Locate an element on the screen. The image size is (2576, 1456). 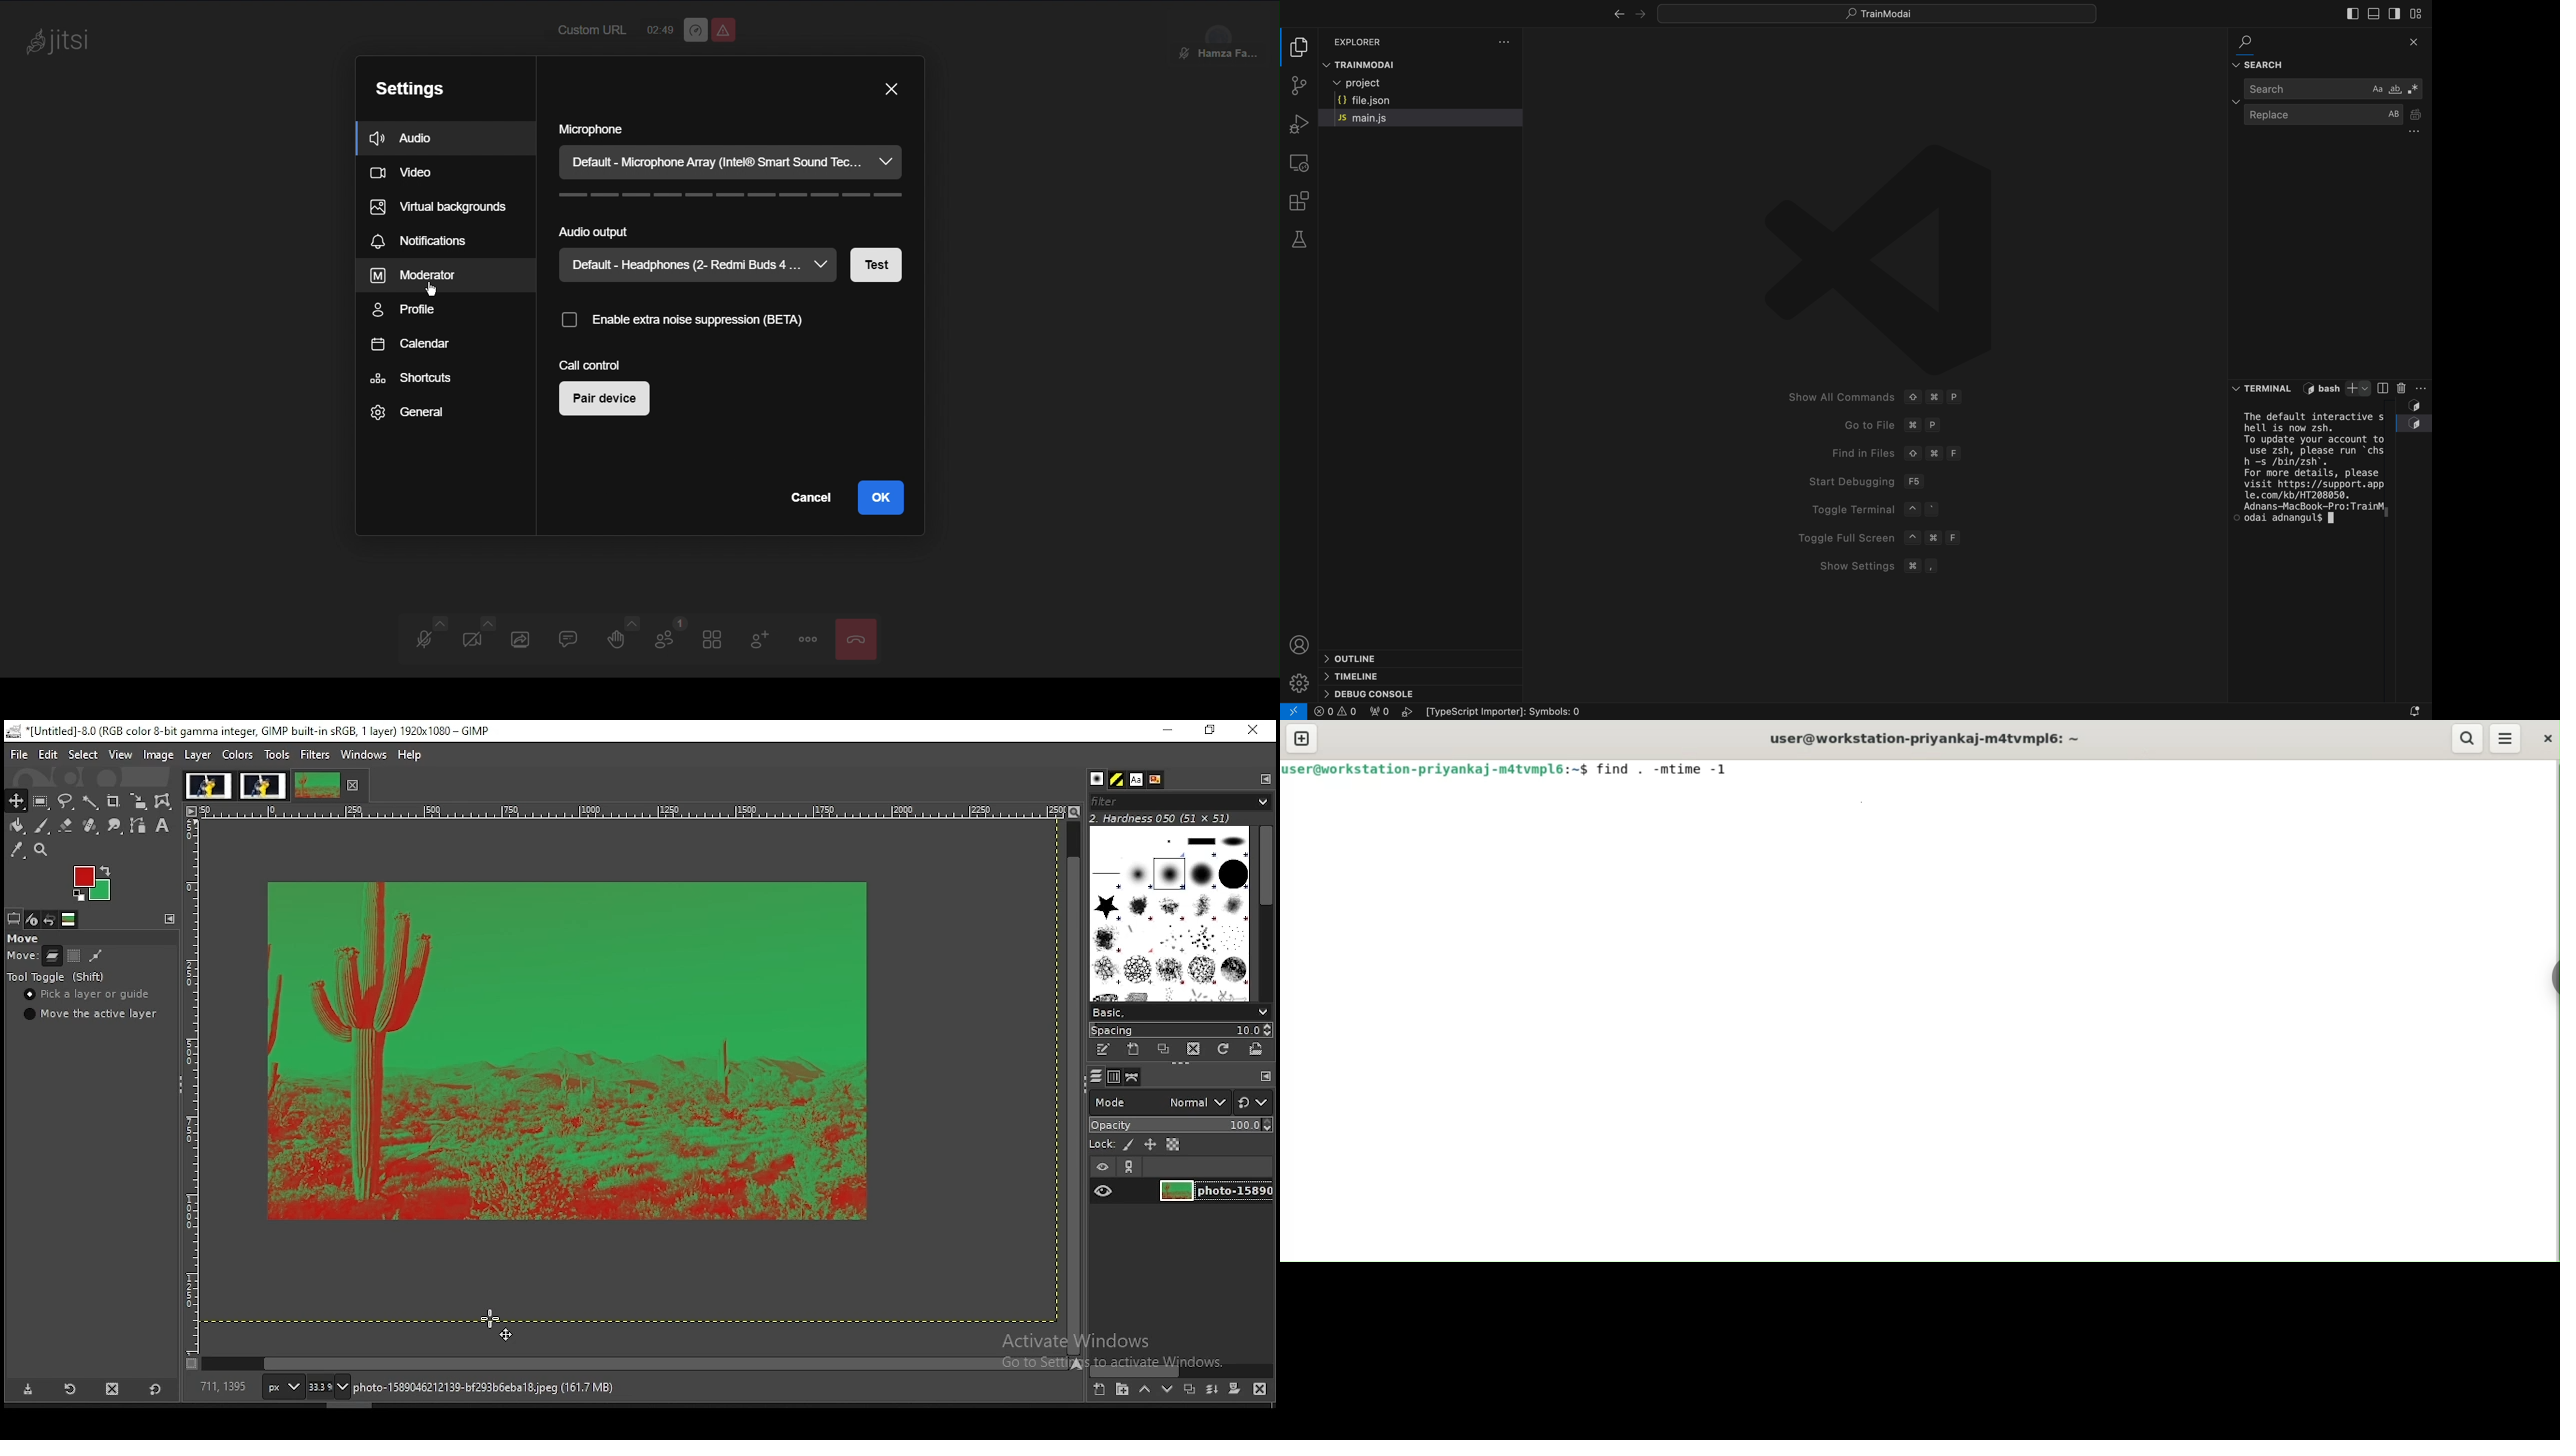
Audio is located at coordinates (419, 138).